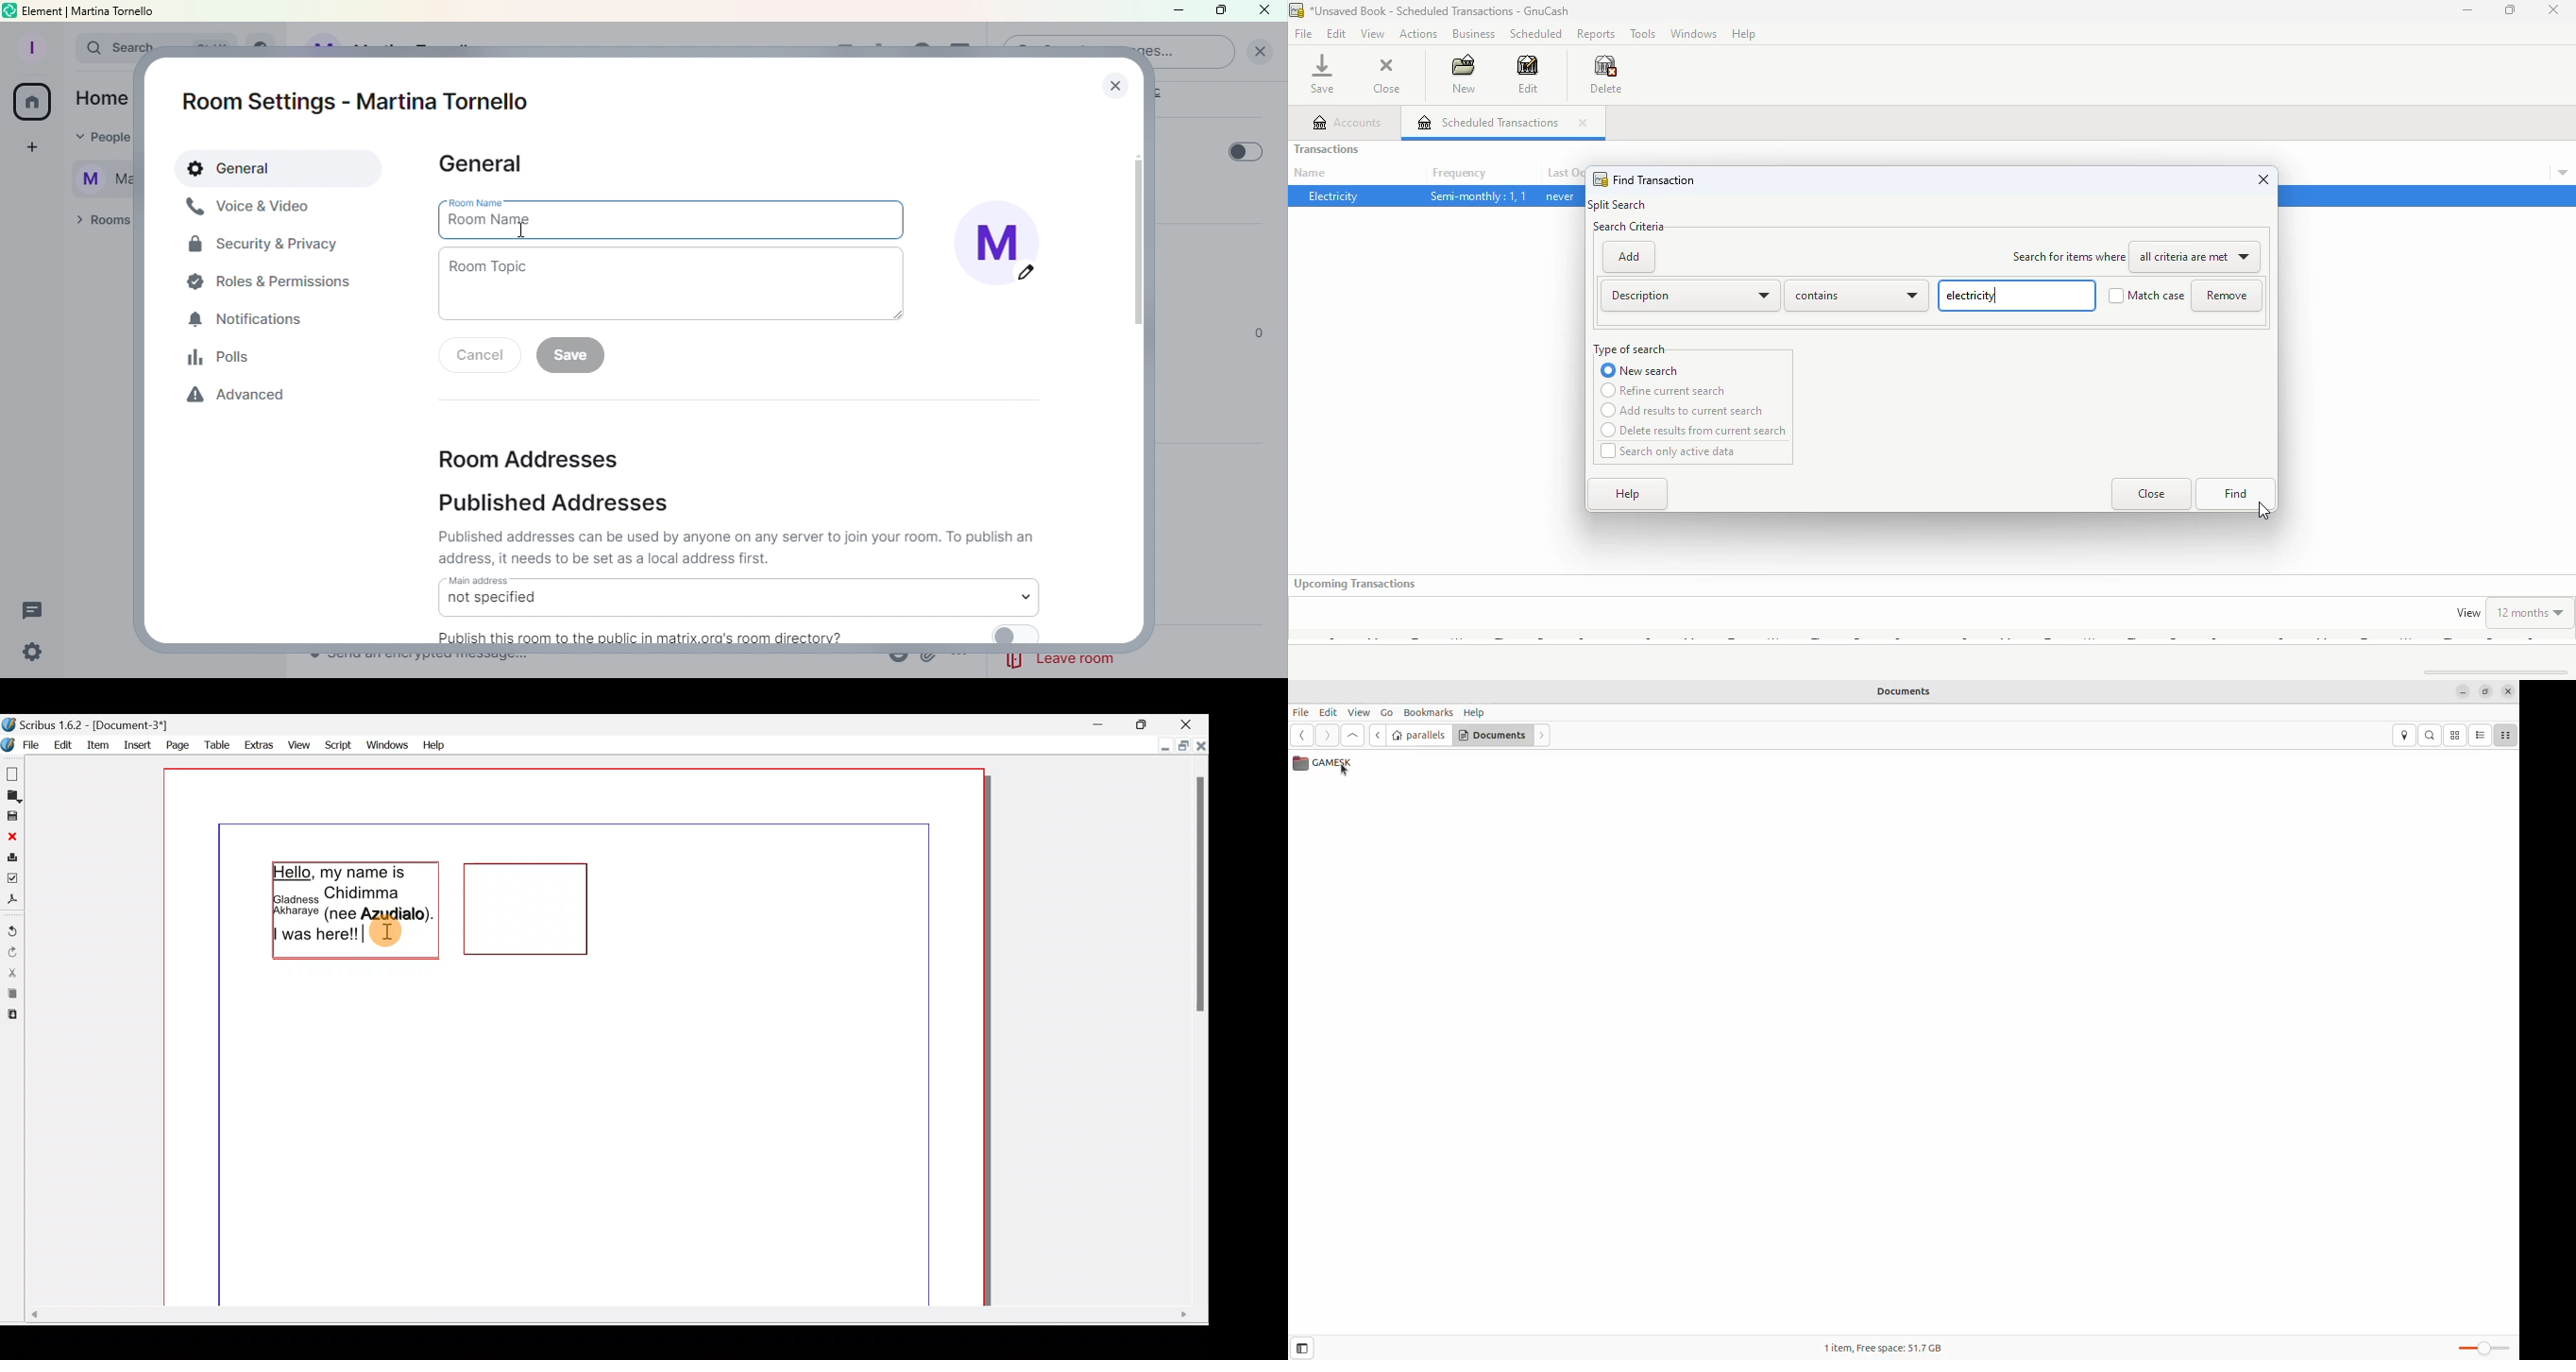 Image resolution: width=2576 pixels, height=1372 pixels. I want to click on help, so click(1629, 495).